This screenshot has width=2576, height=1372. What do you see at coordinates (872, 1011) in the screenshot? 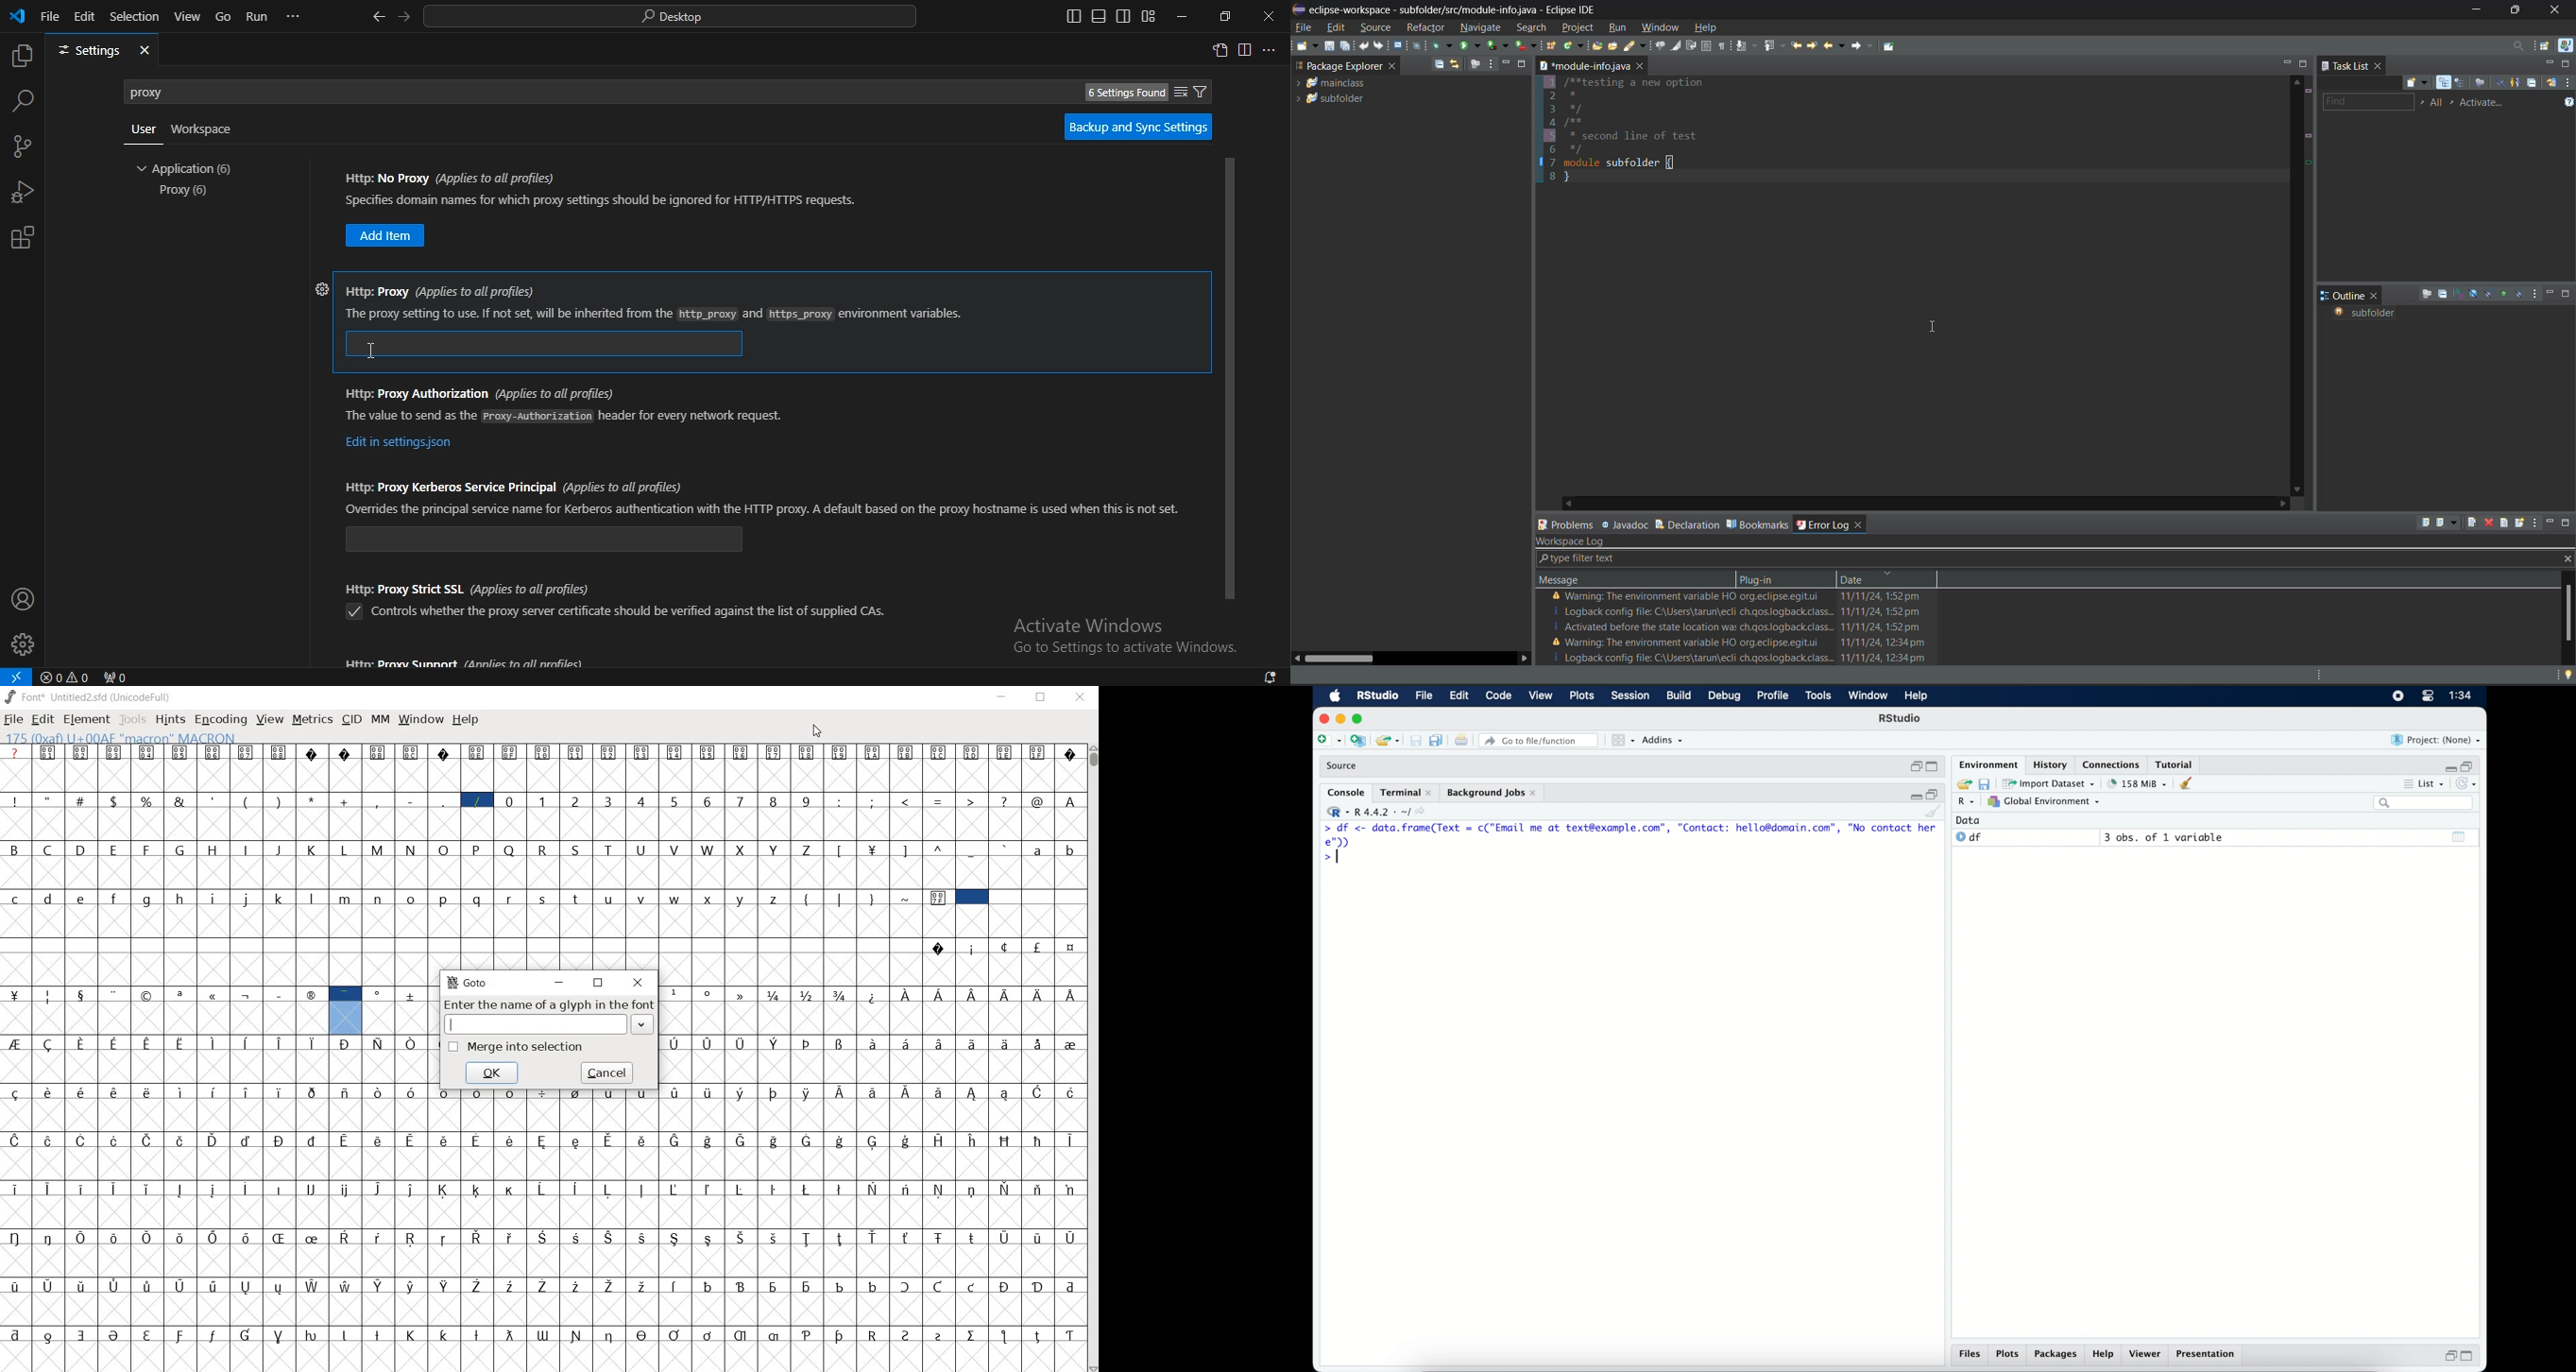
I see `` at bounding box center [872, 1011].